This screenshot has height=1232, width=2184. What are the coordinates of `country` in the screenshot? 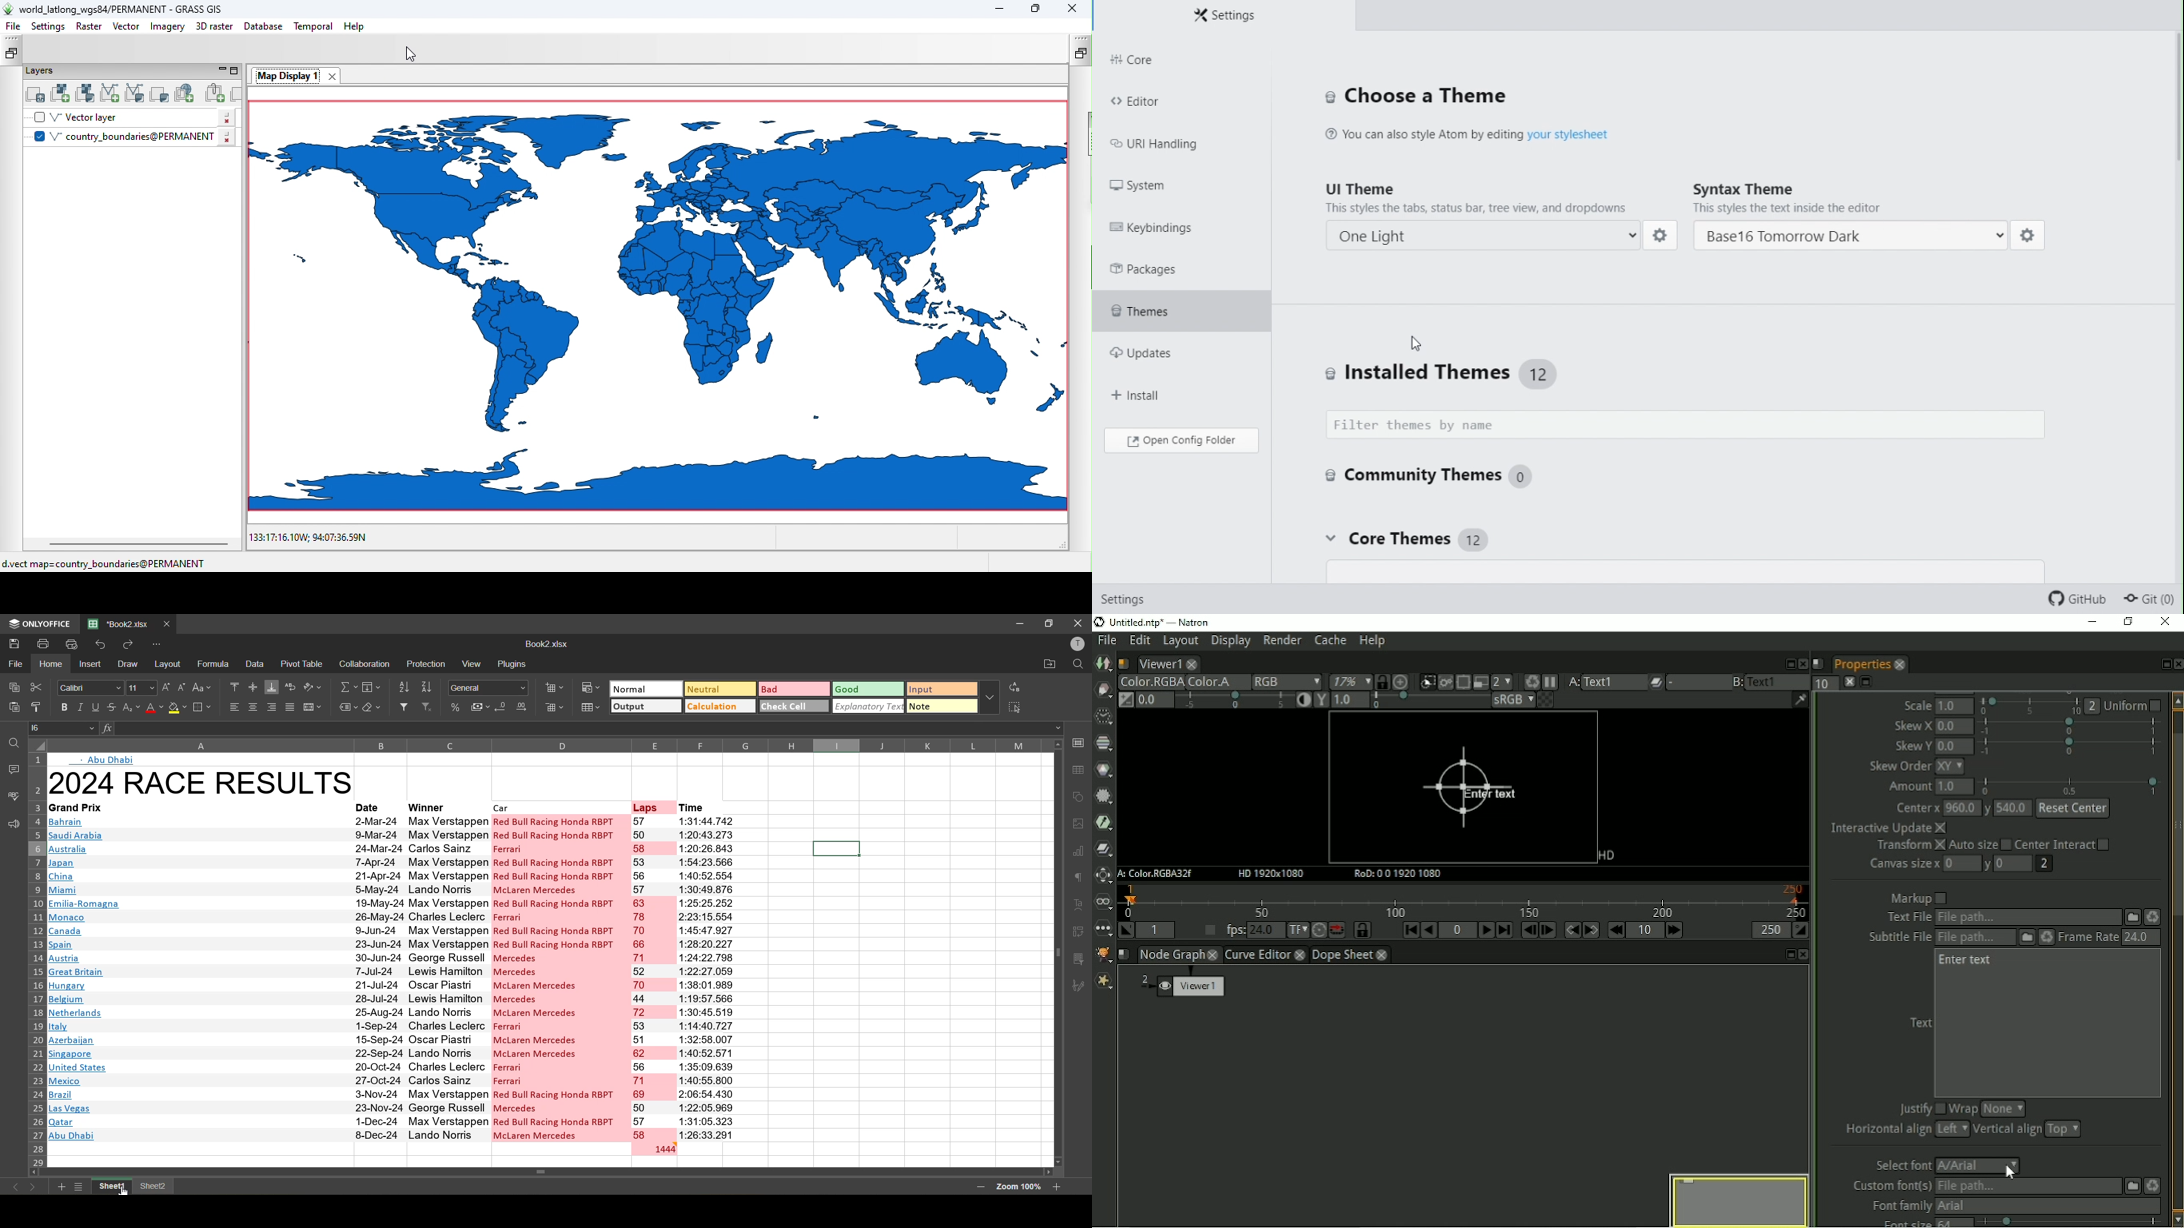 It's located at (198, 978).